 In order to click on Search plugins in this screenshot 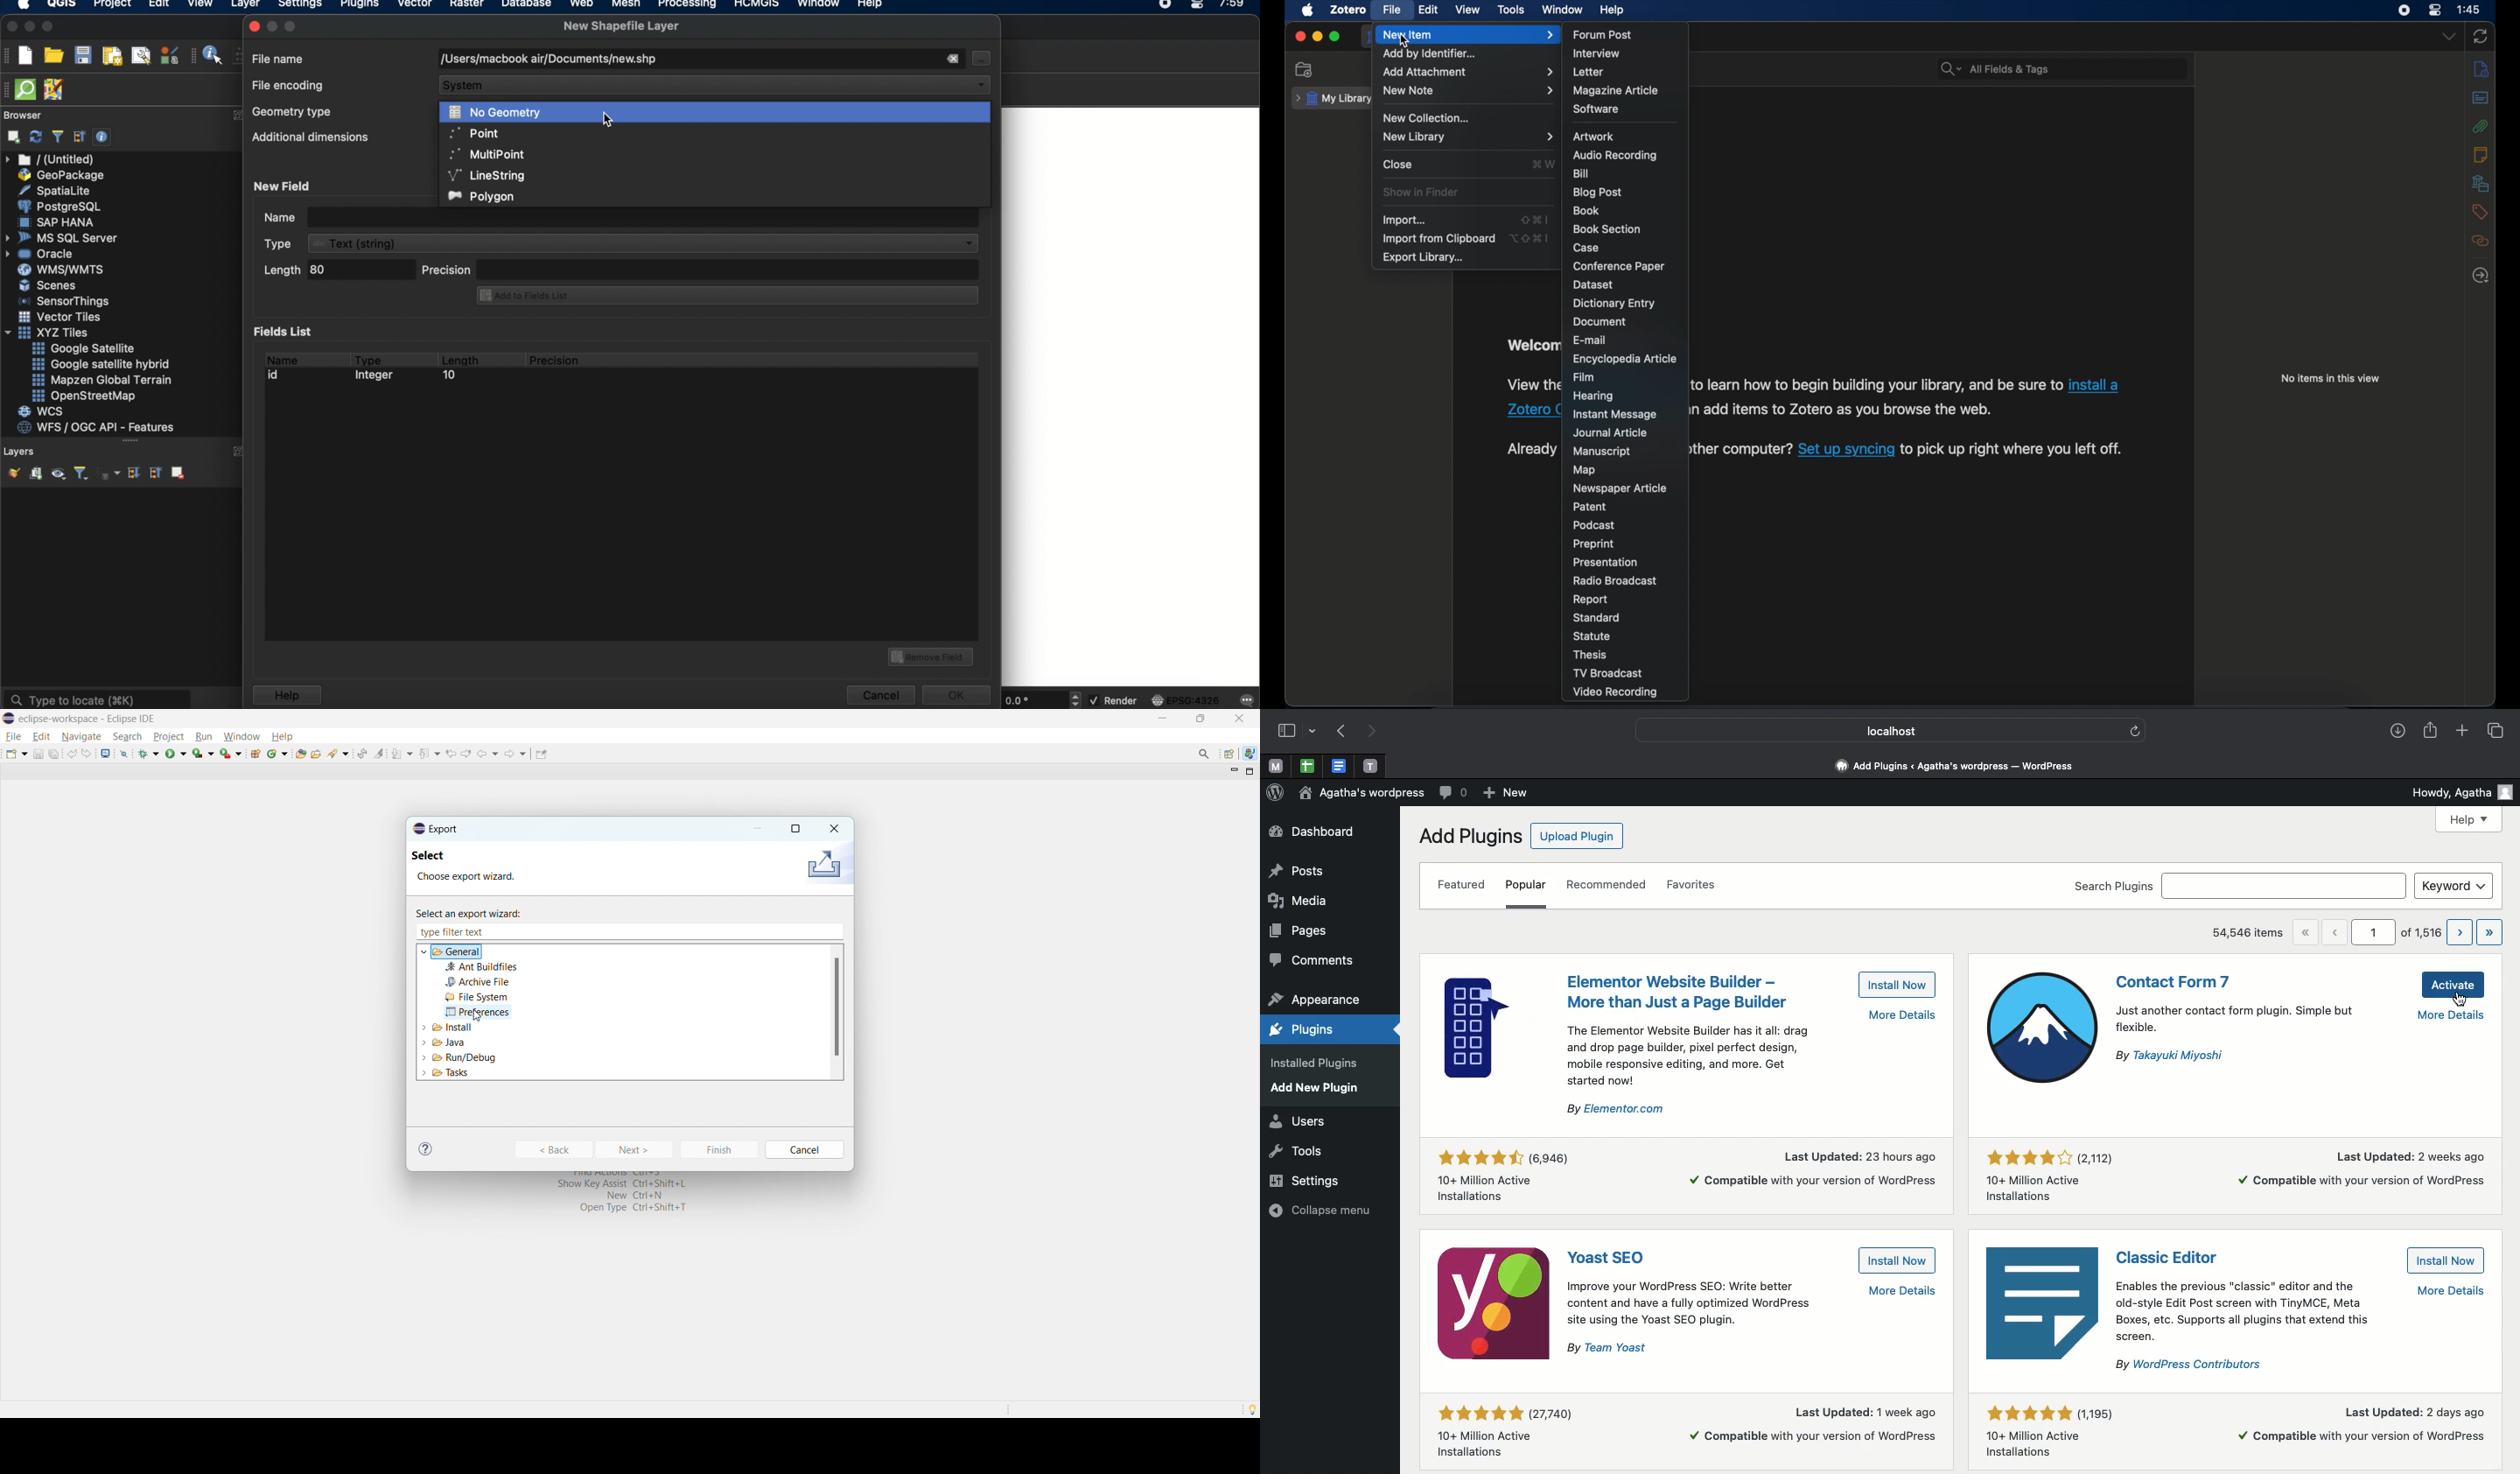, I will do `click(2113, 884)`.